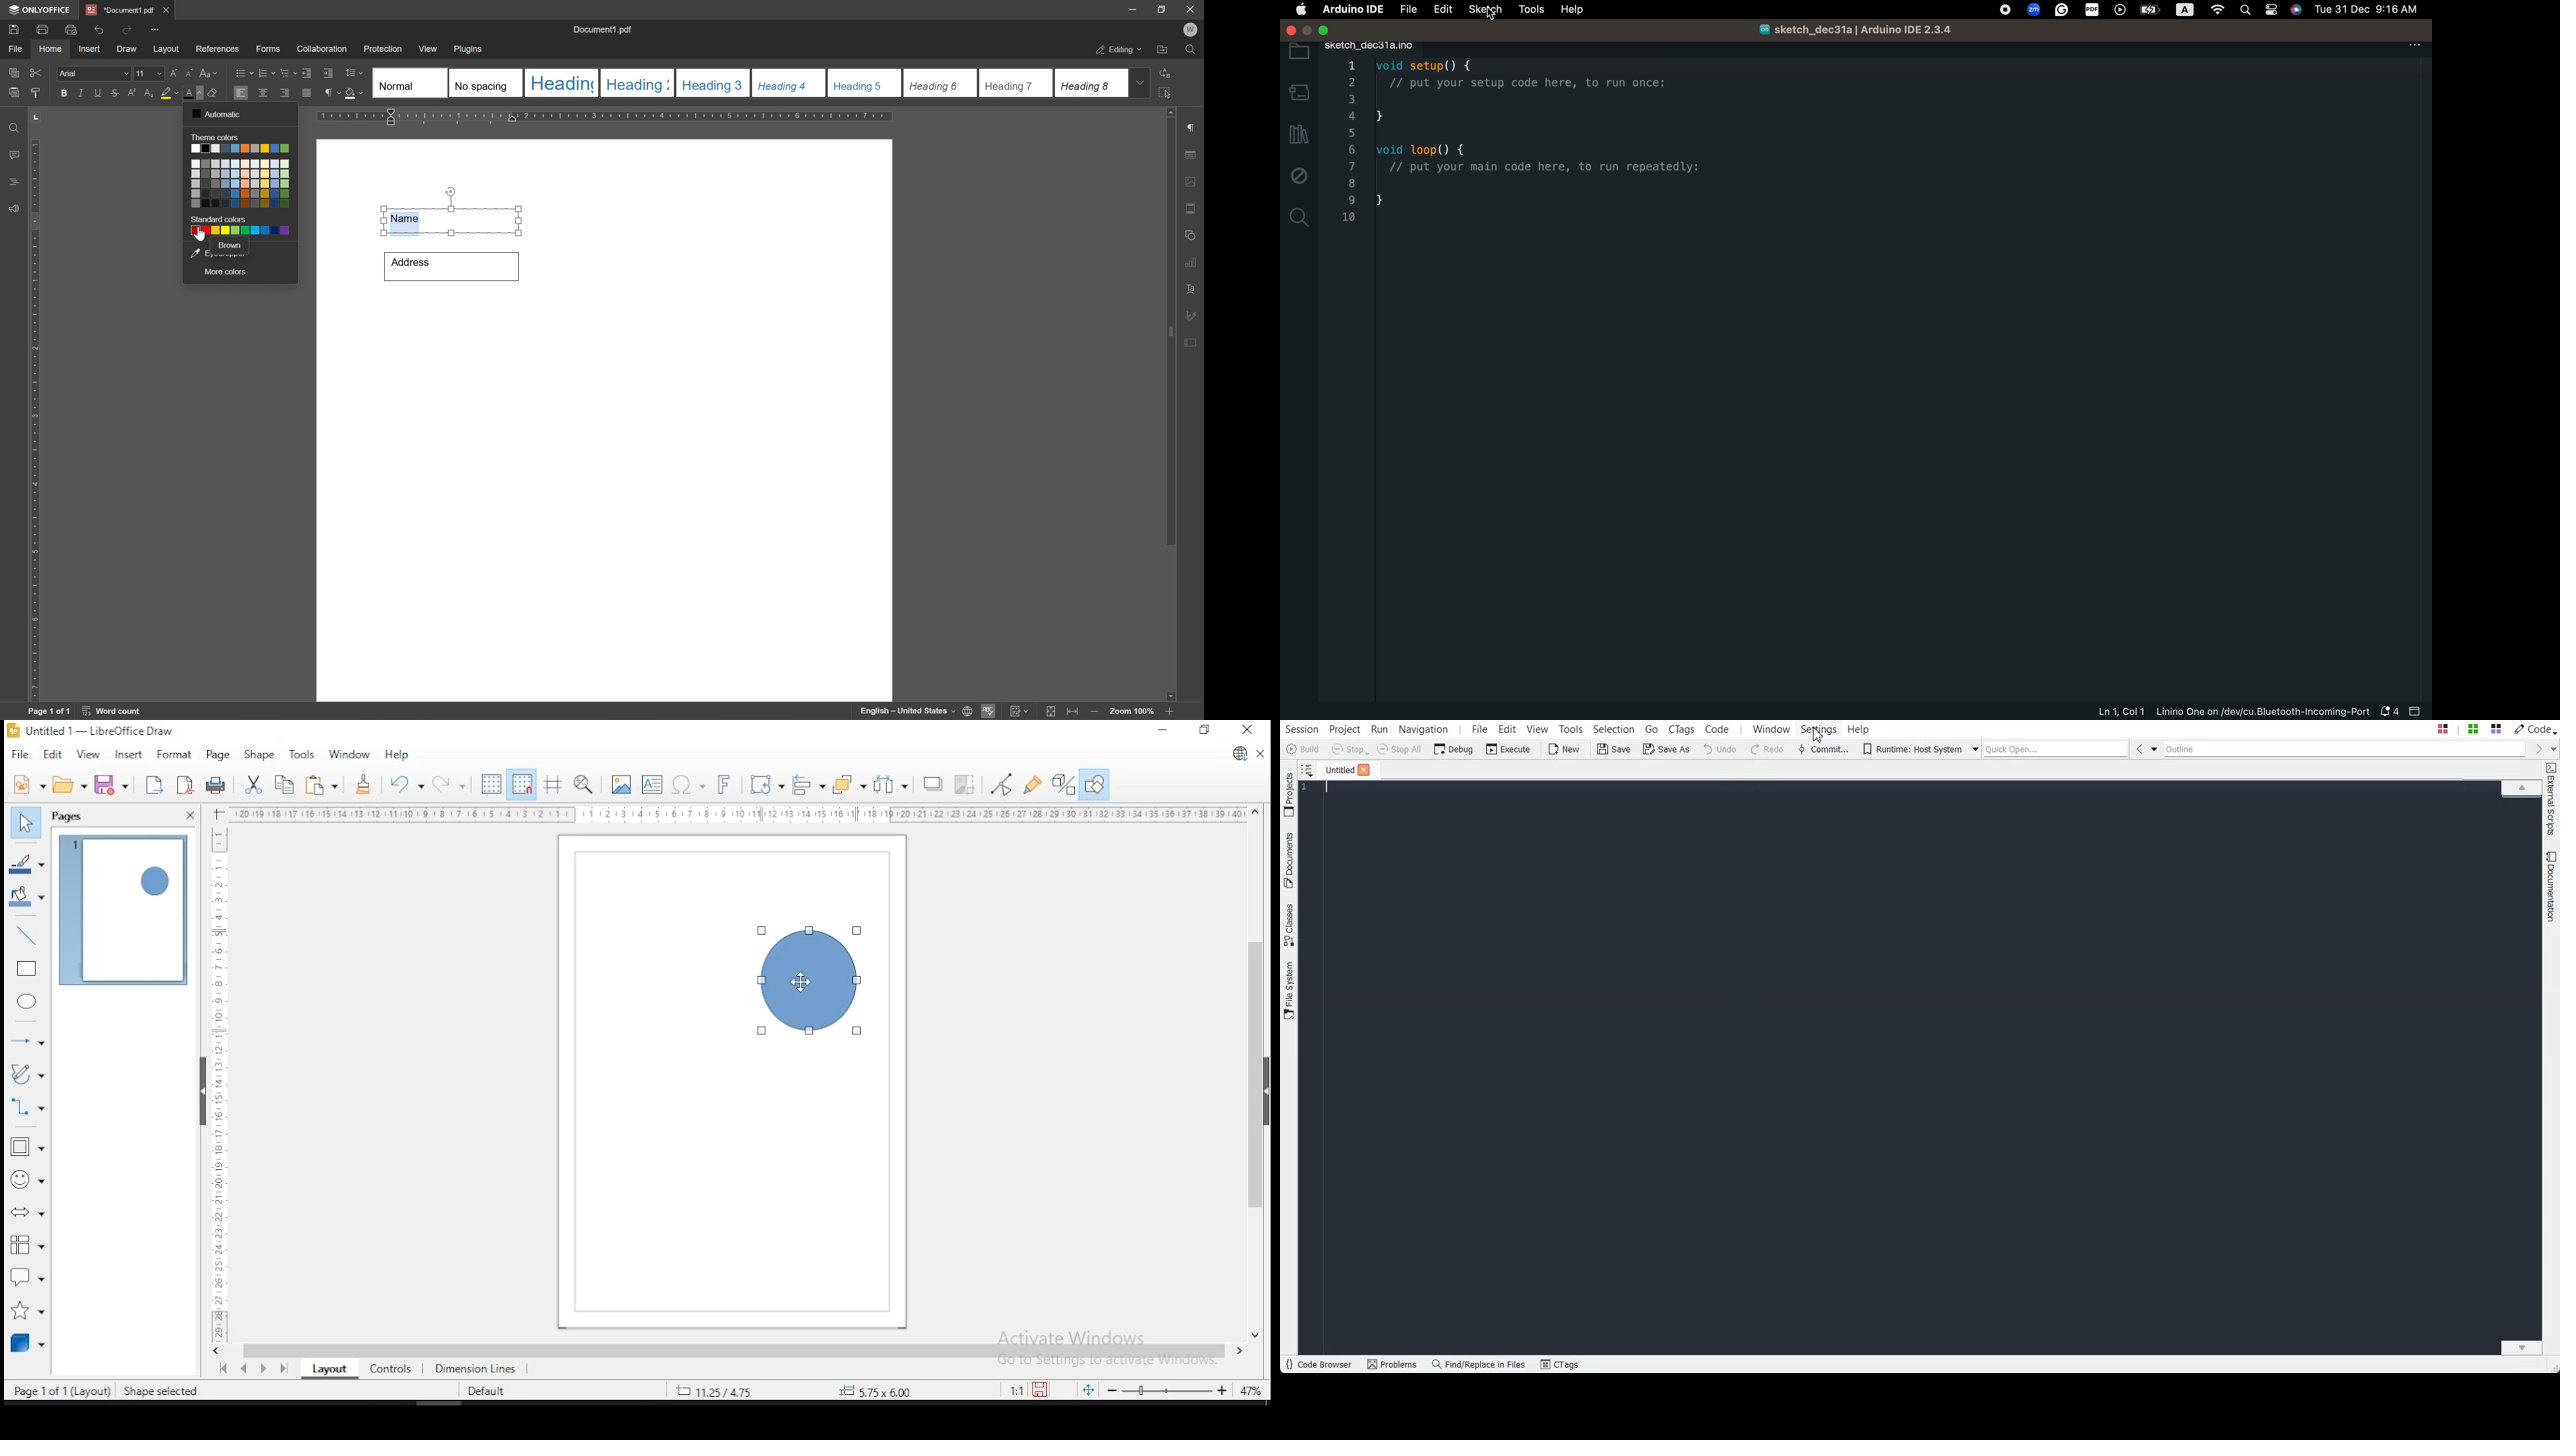  I want to click on zoom level, so click(1251, 1393).